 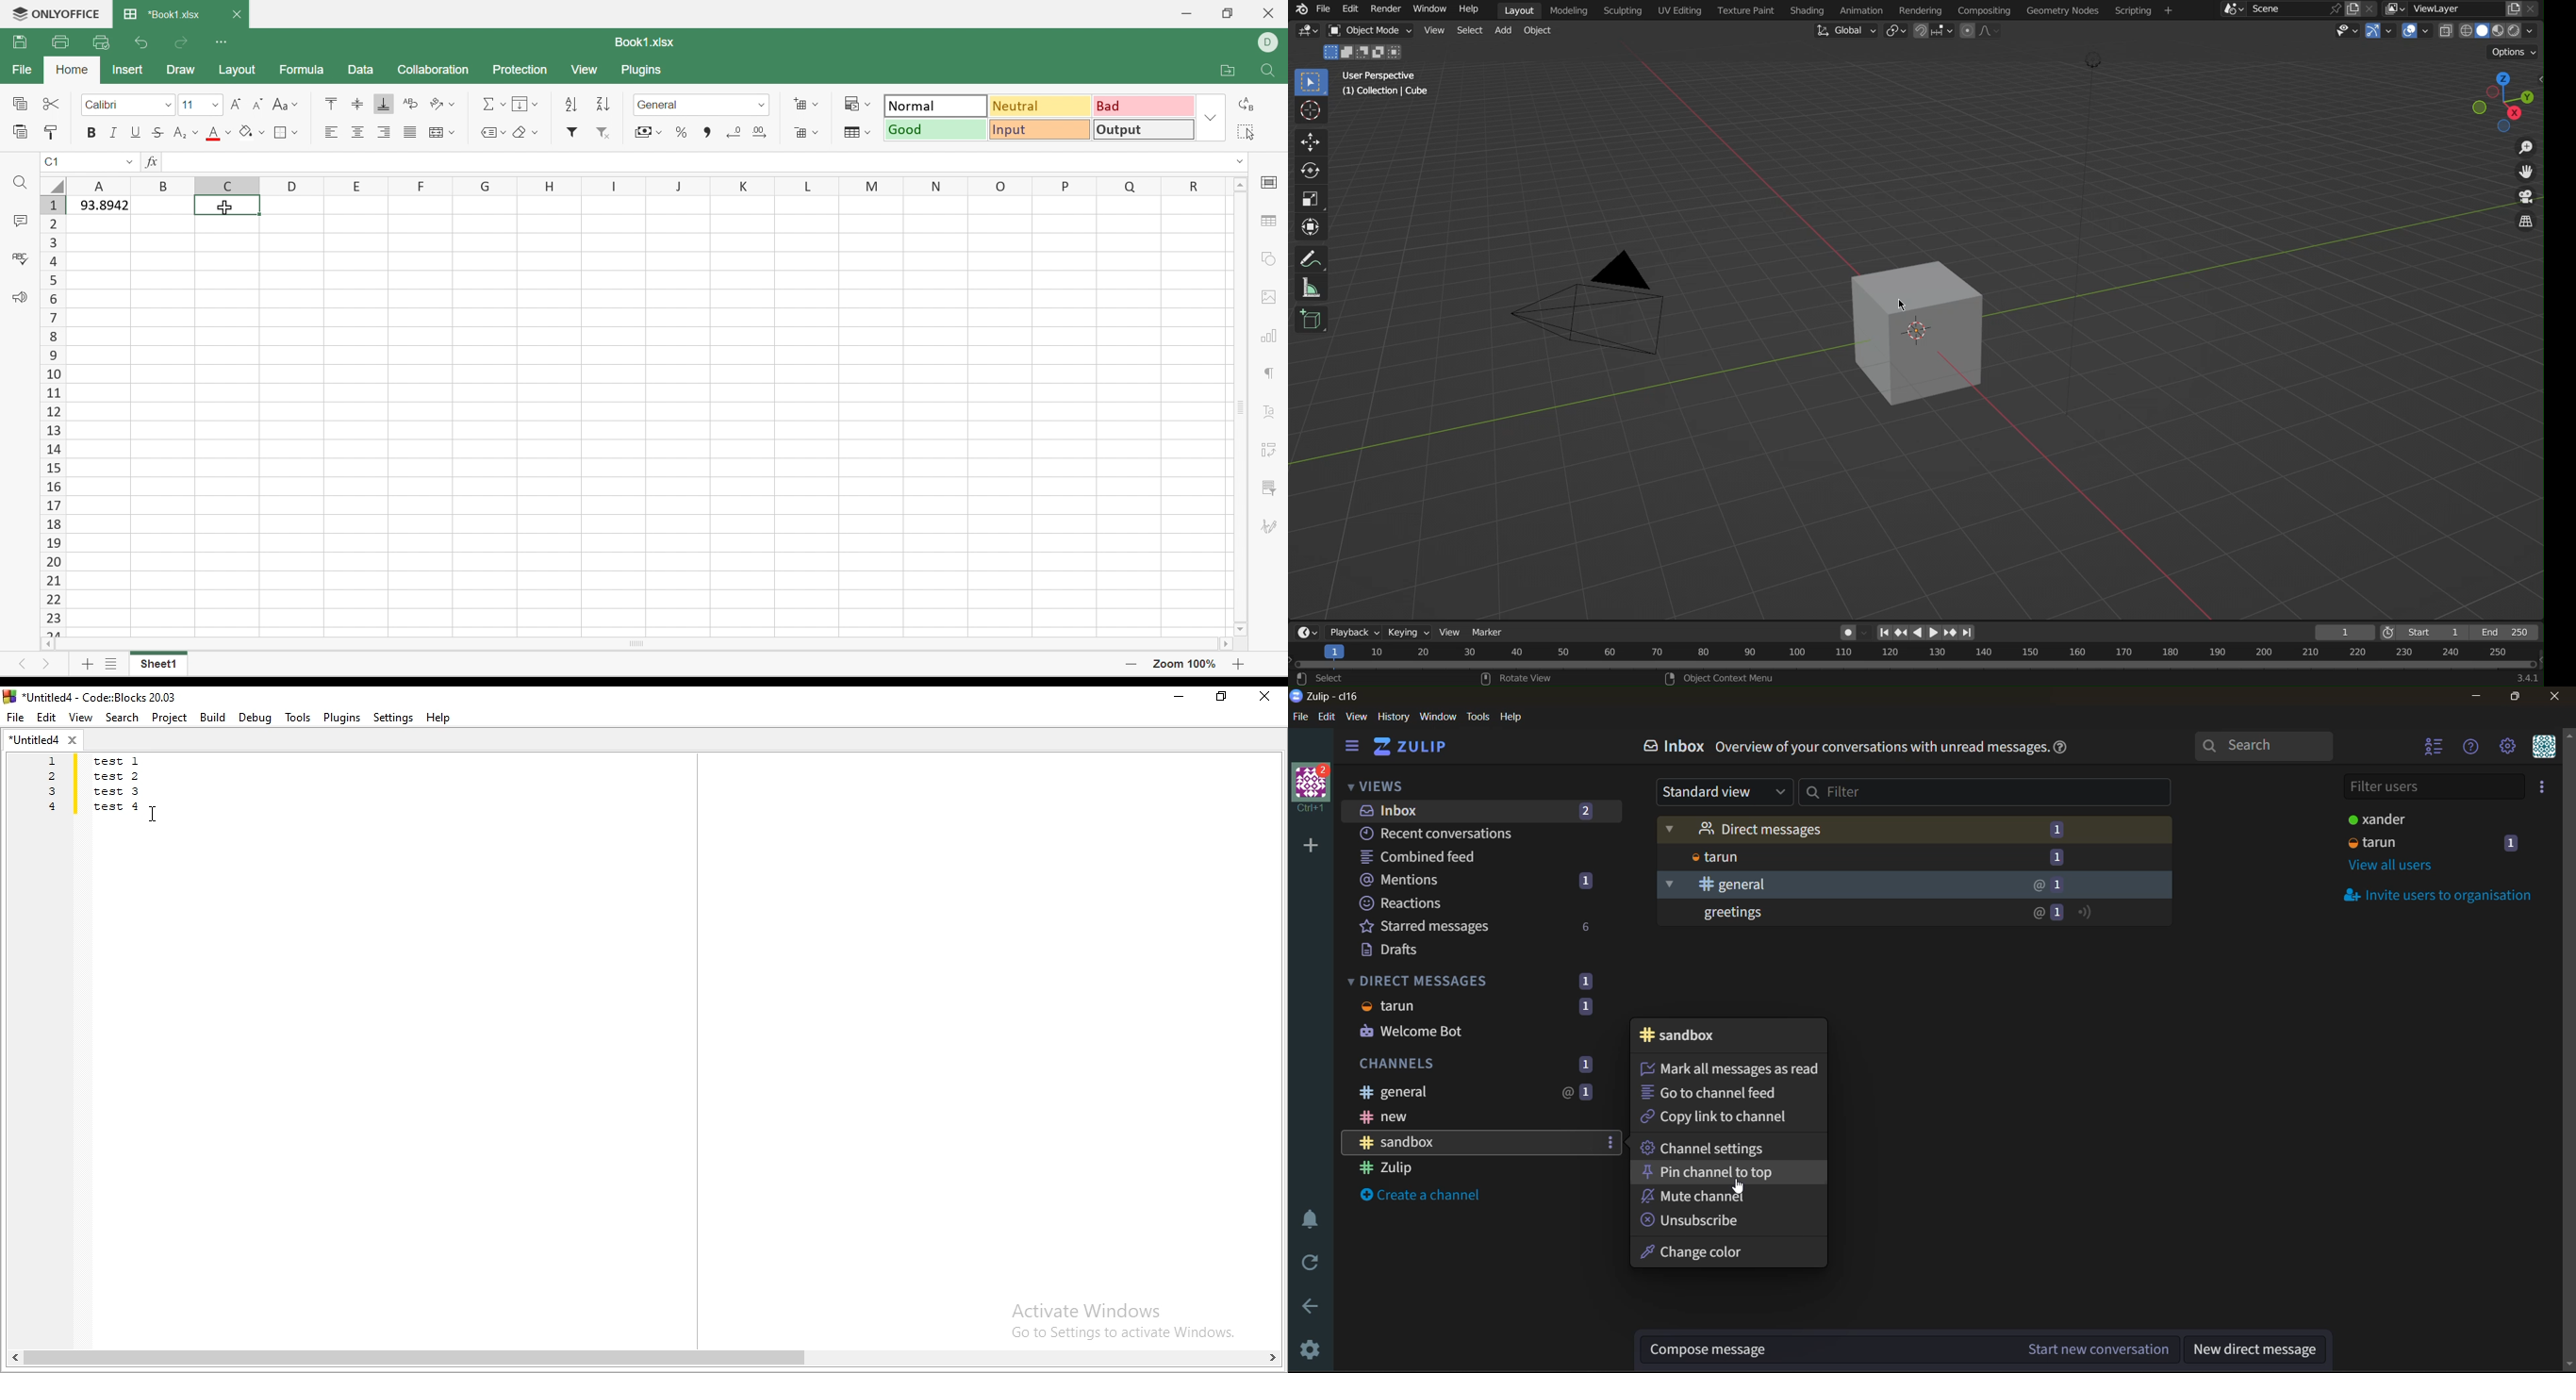 I want to click on close, so click(x=2555, y=699).